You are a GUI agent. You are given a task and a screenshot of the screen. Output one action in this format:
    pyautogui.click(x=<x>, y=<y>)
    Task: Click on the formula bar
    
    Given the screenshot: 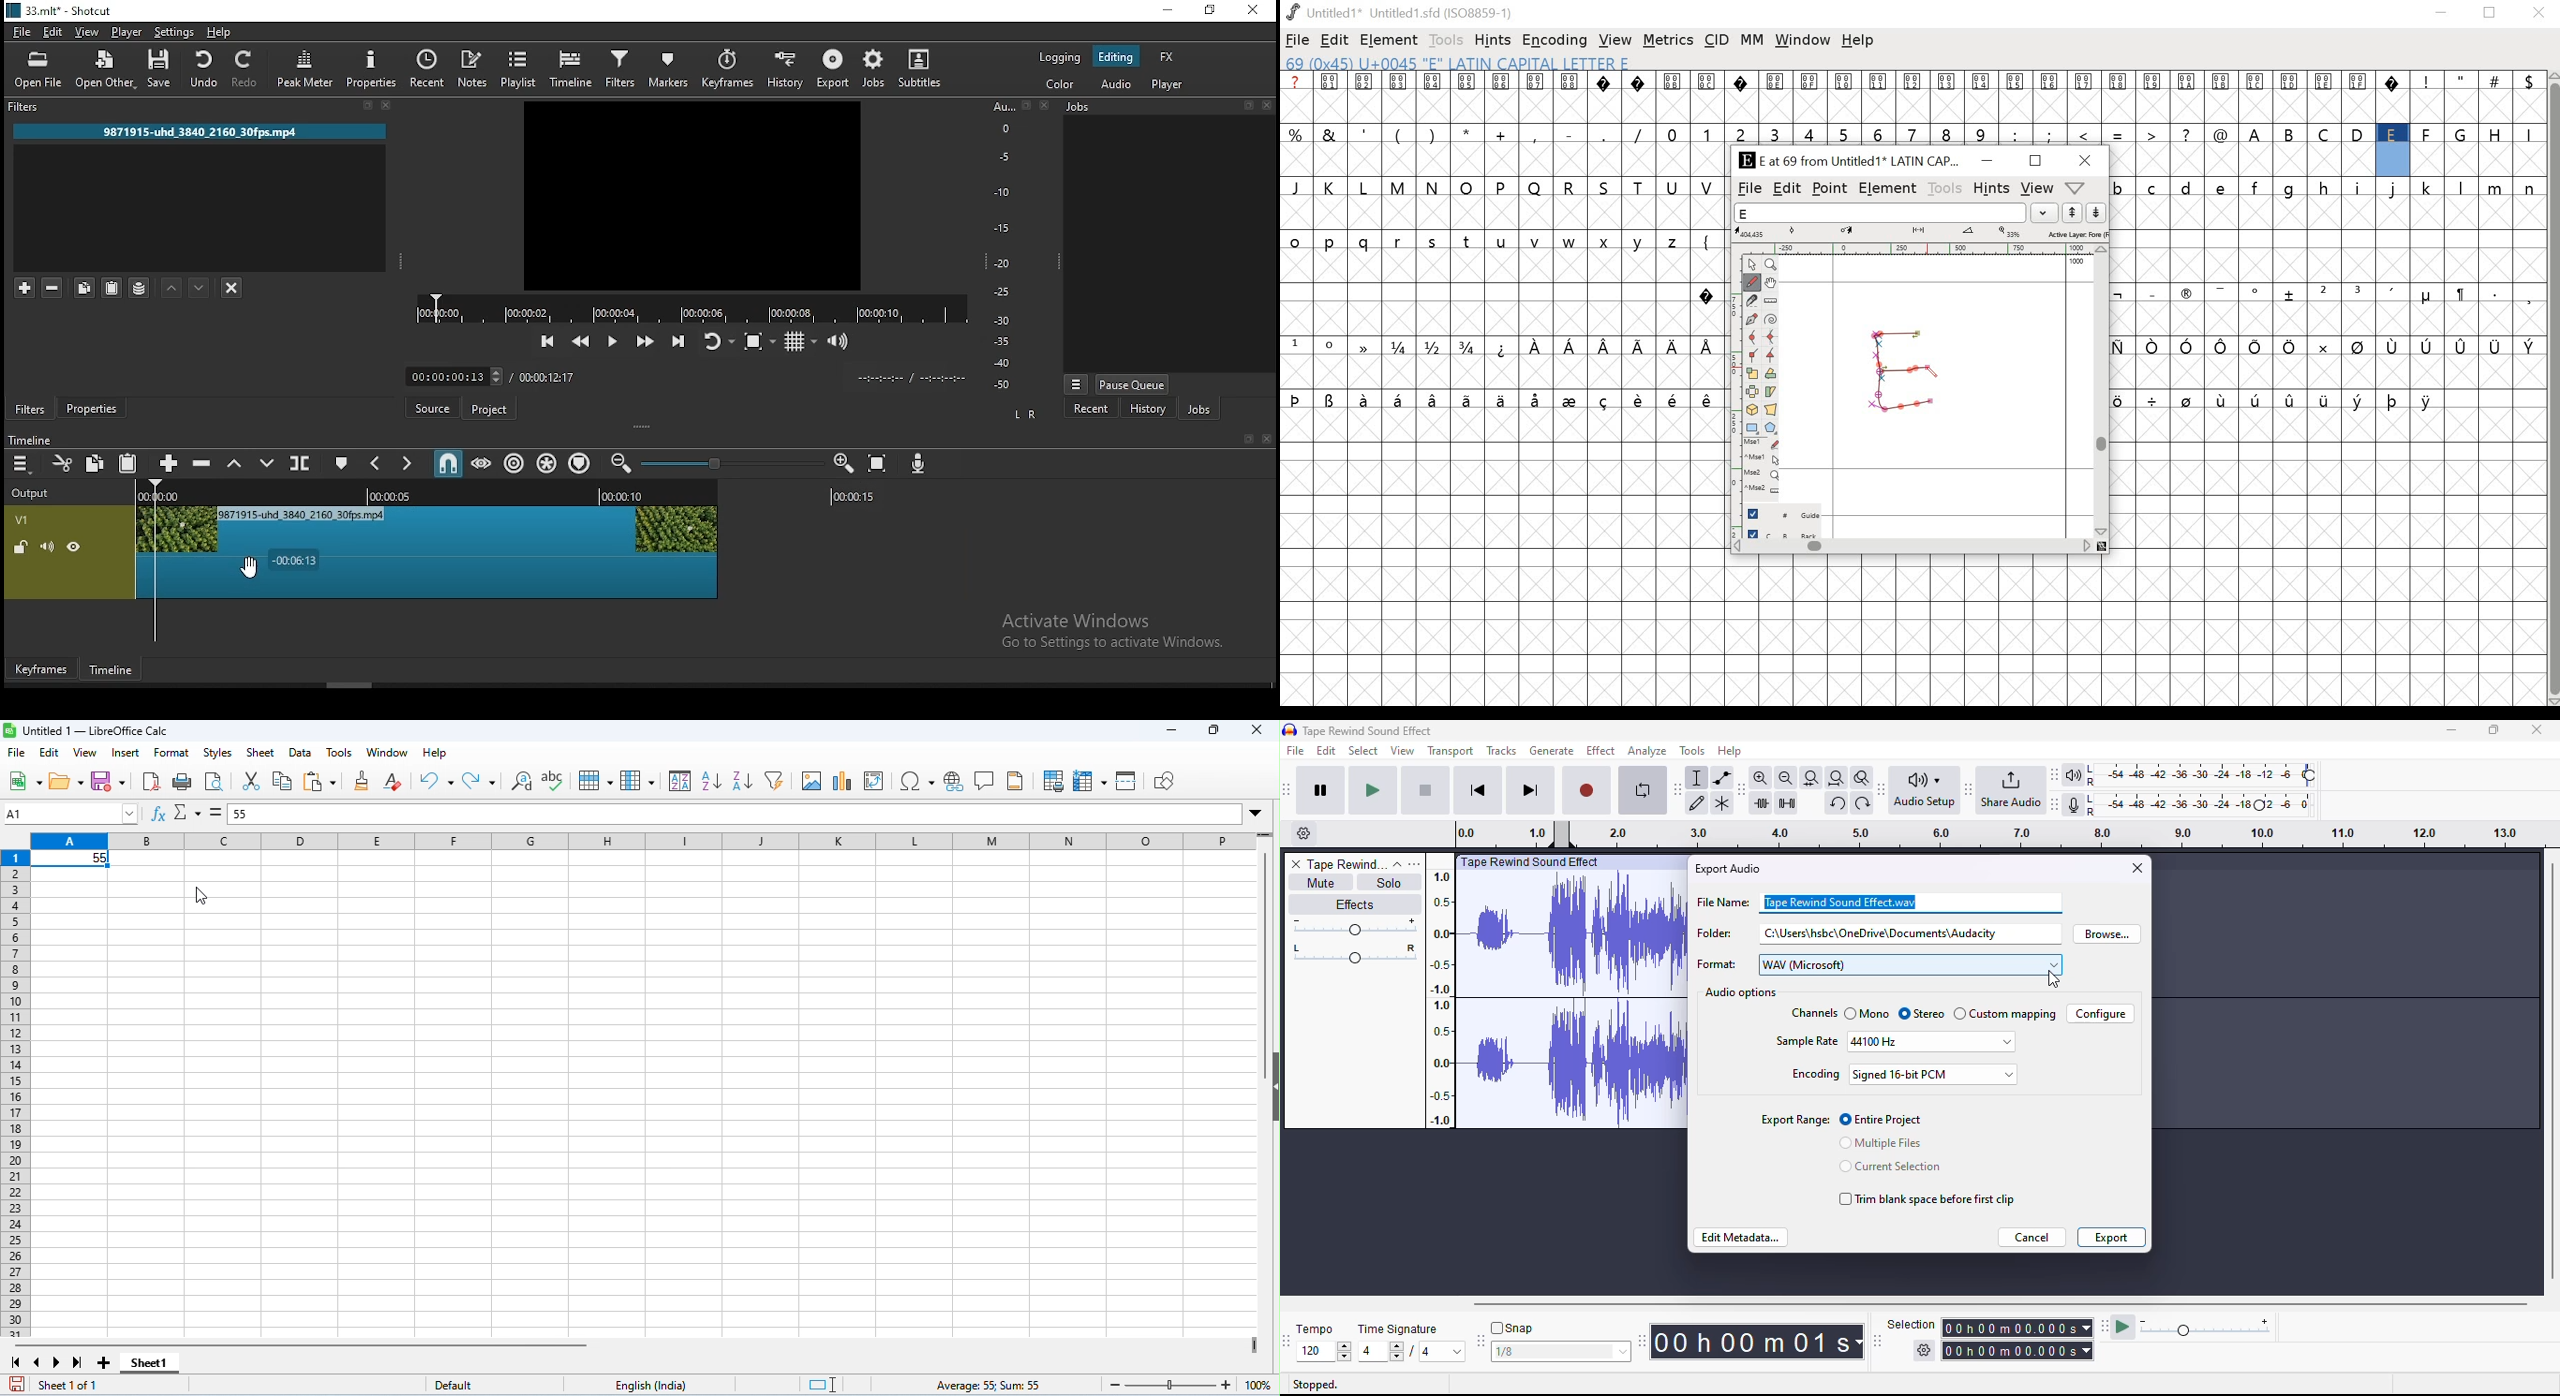 What is the action you would take?
    pyautogui.click(x=736, y=814)
    